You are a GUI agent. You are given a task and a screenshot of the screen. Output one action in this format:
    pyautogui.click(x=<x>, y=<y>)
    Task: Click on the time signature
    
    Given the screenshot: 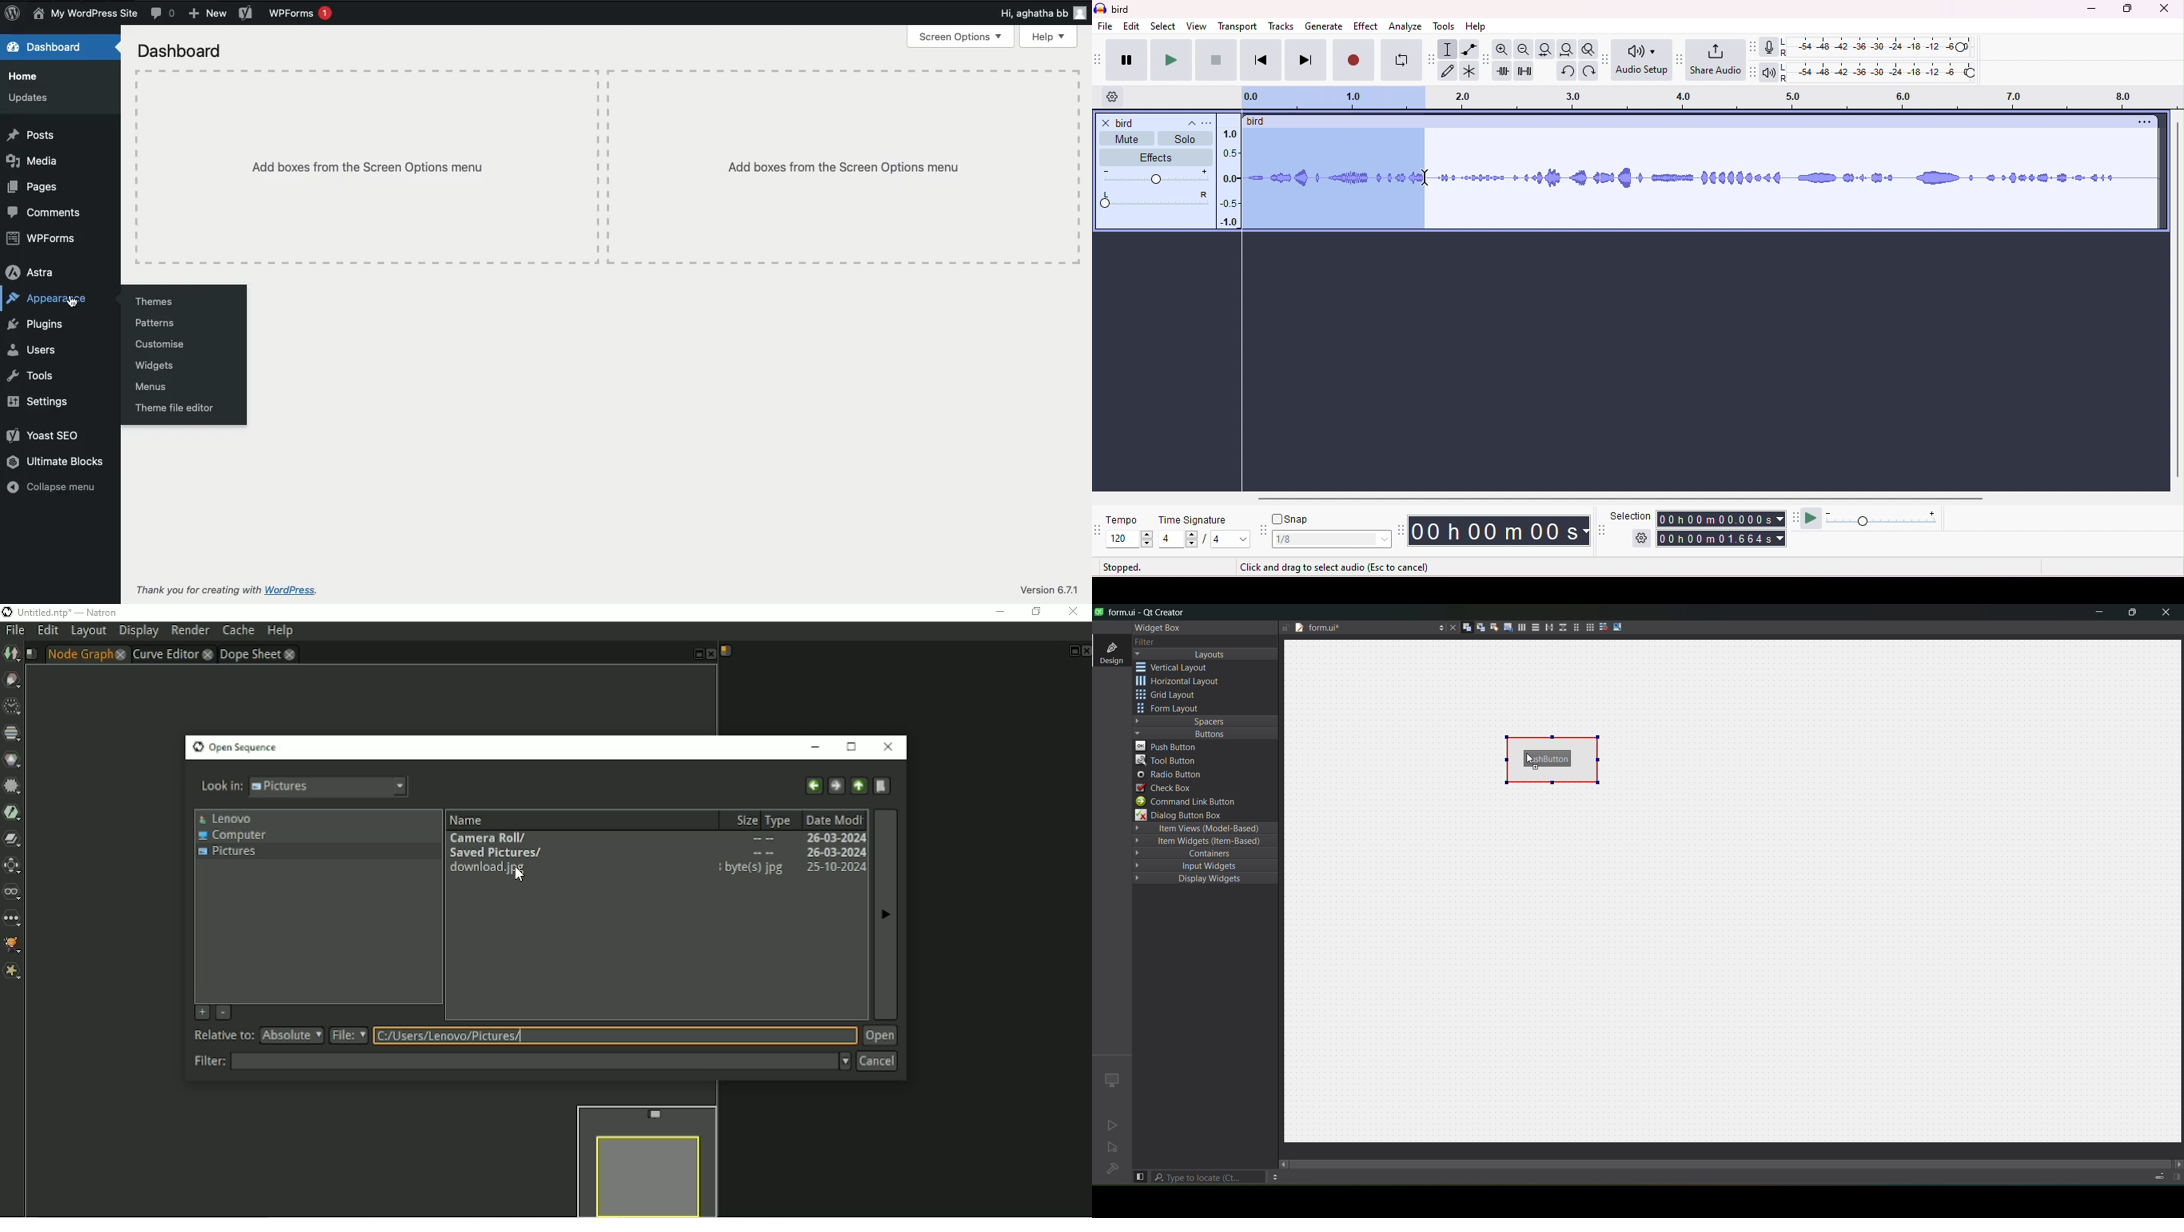 What is the action you would take?
    pyautogui.click(x=1195, y=520)
    